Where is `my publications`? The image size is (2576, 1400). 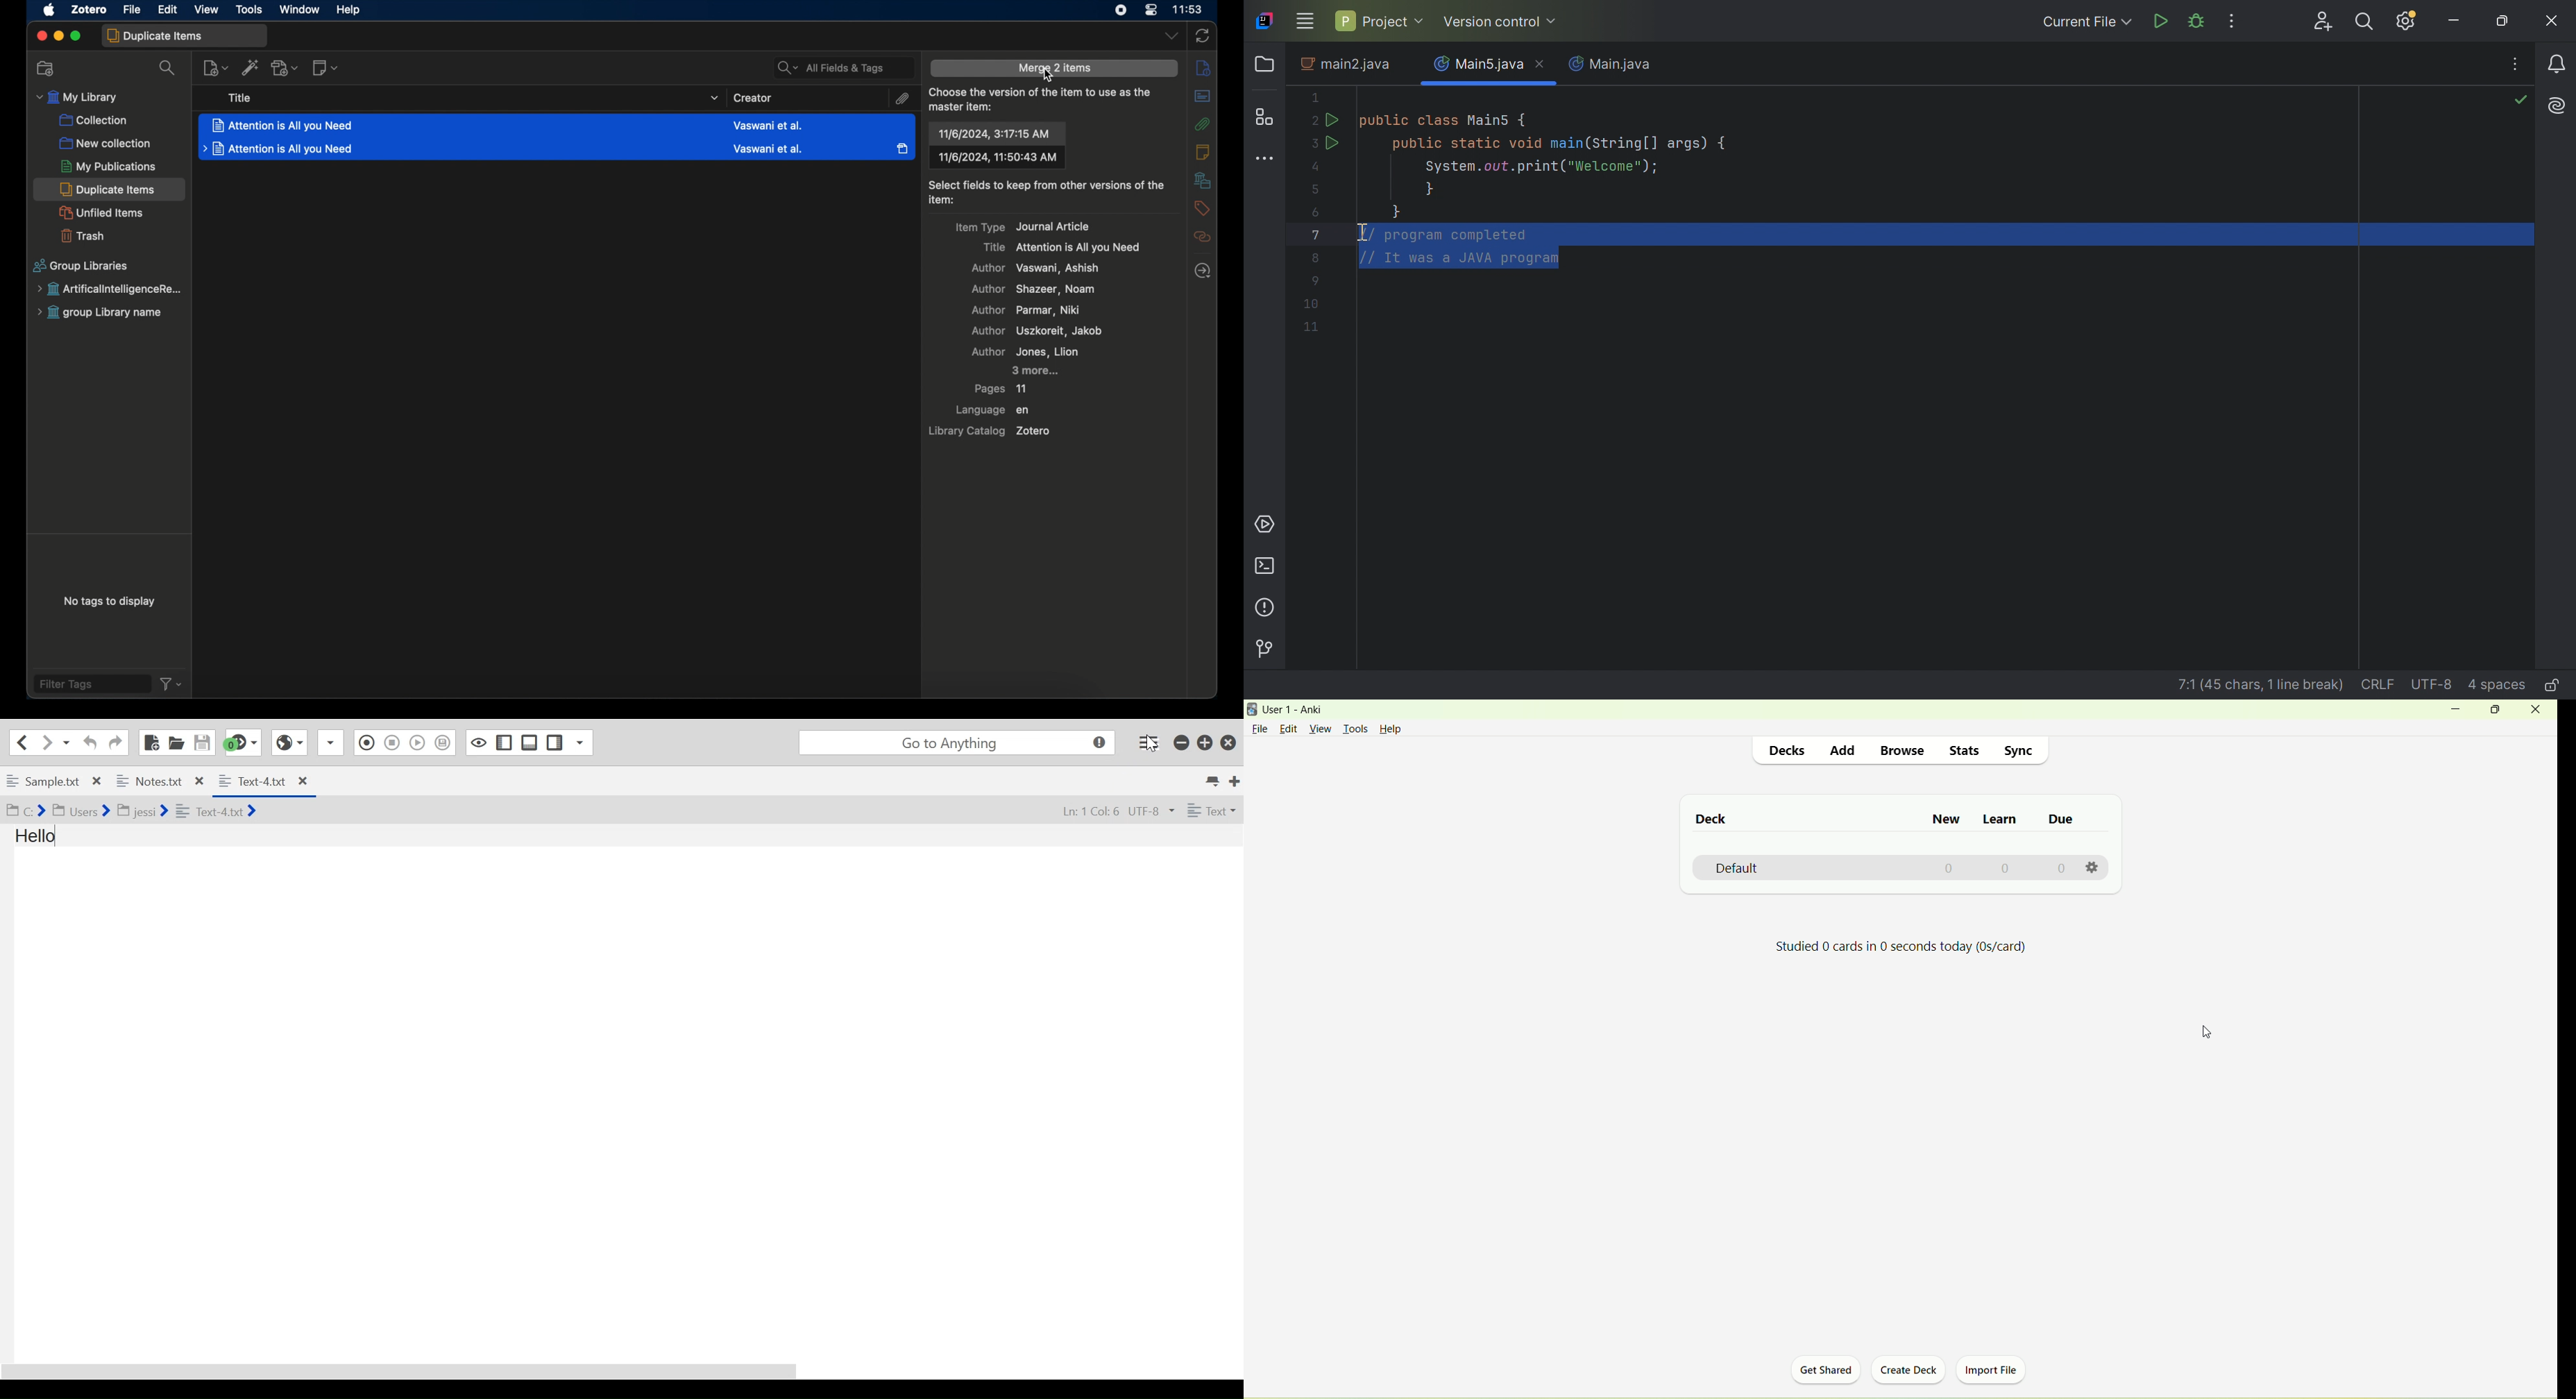
my publications is located at coordinates (108, 166).